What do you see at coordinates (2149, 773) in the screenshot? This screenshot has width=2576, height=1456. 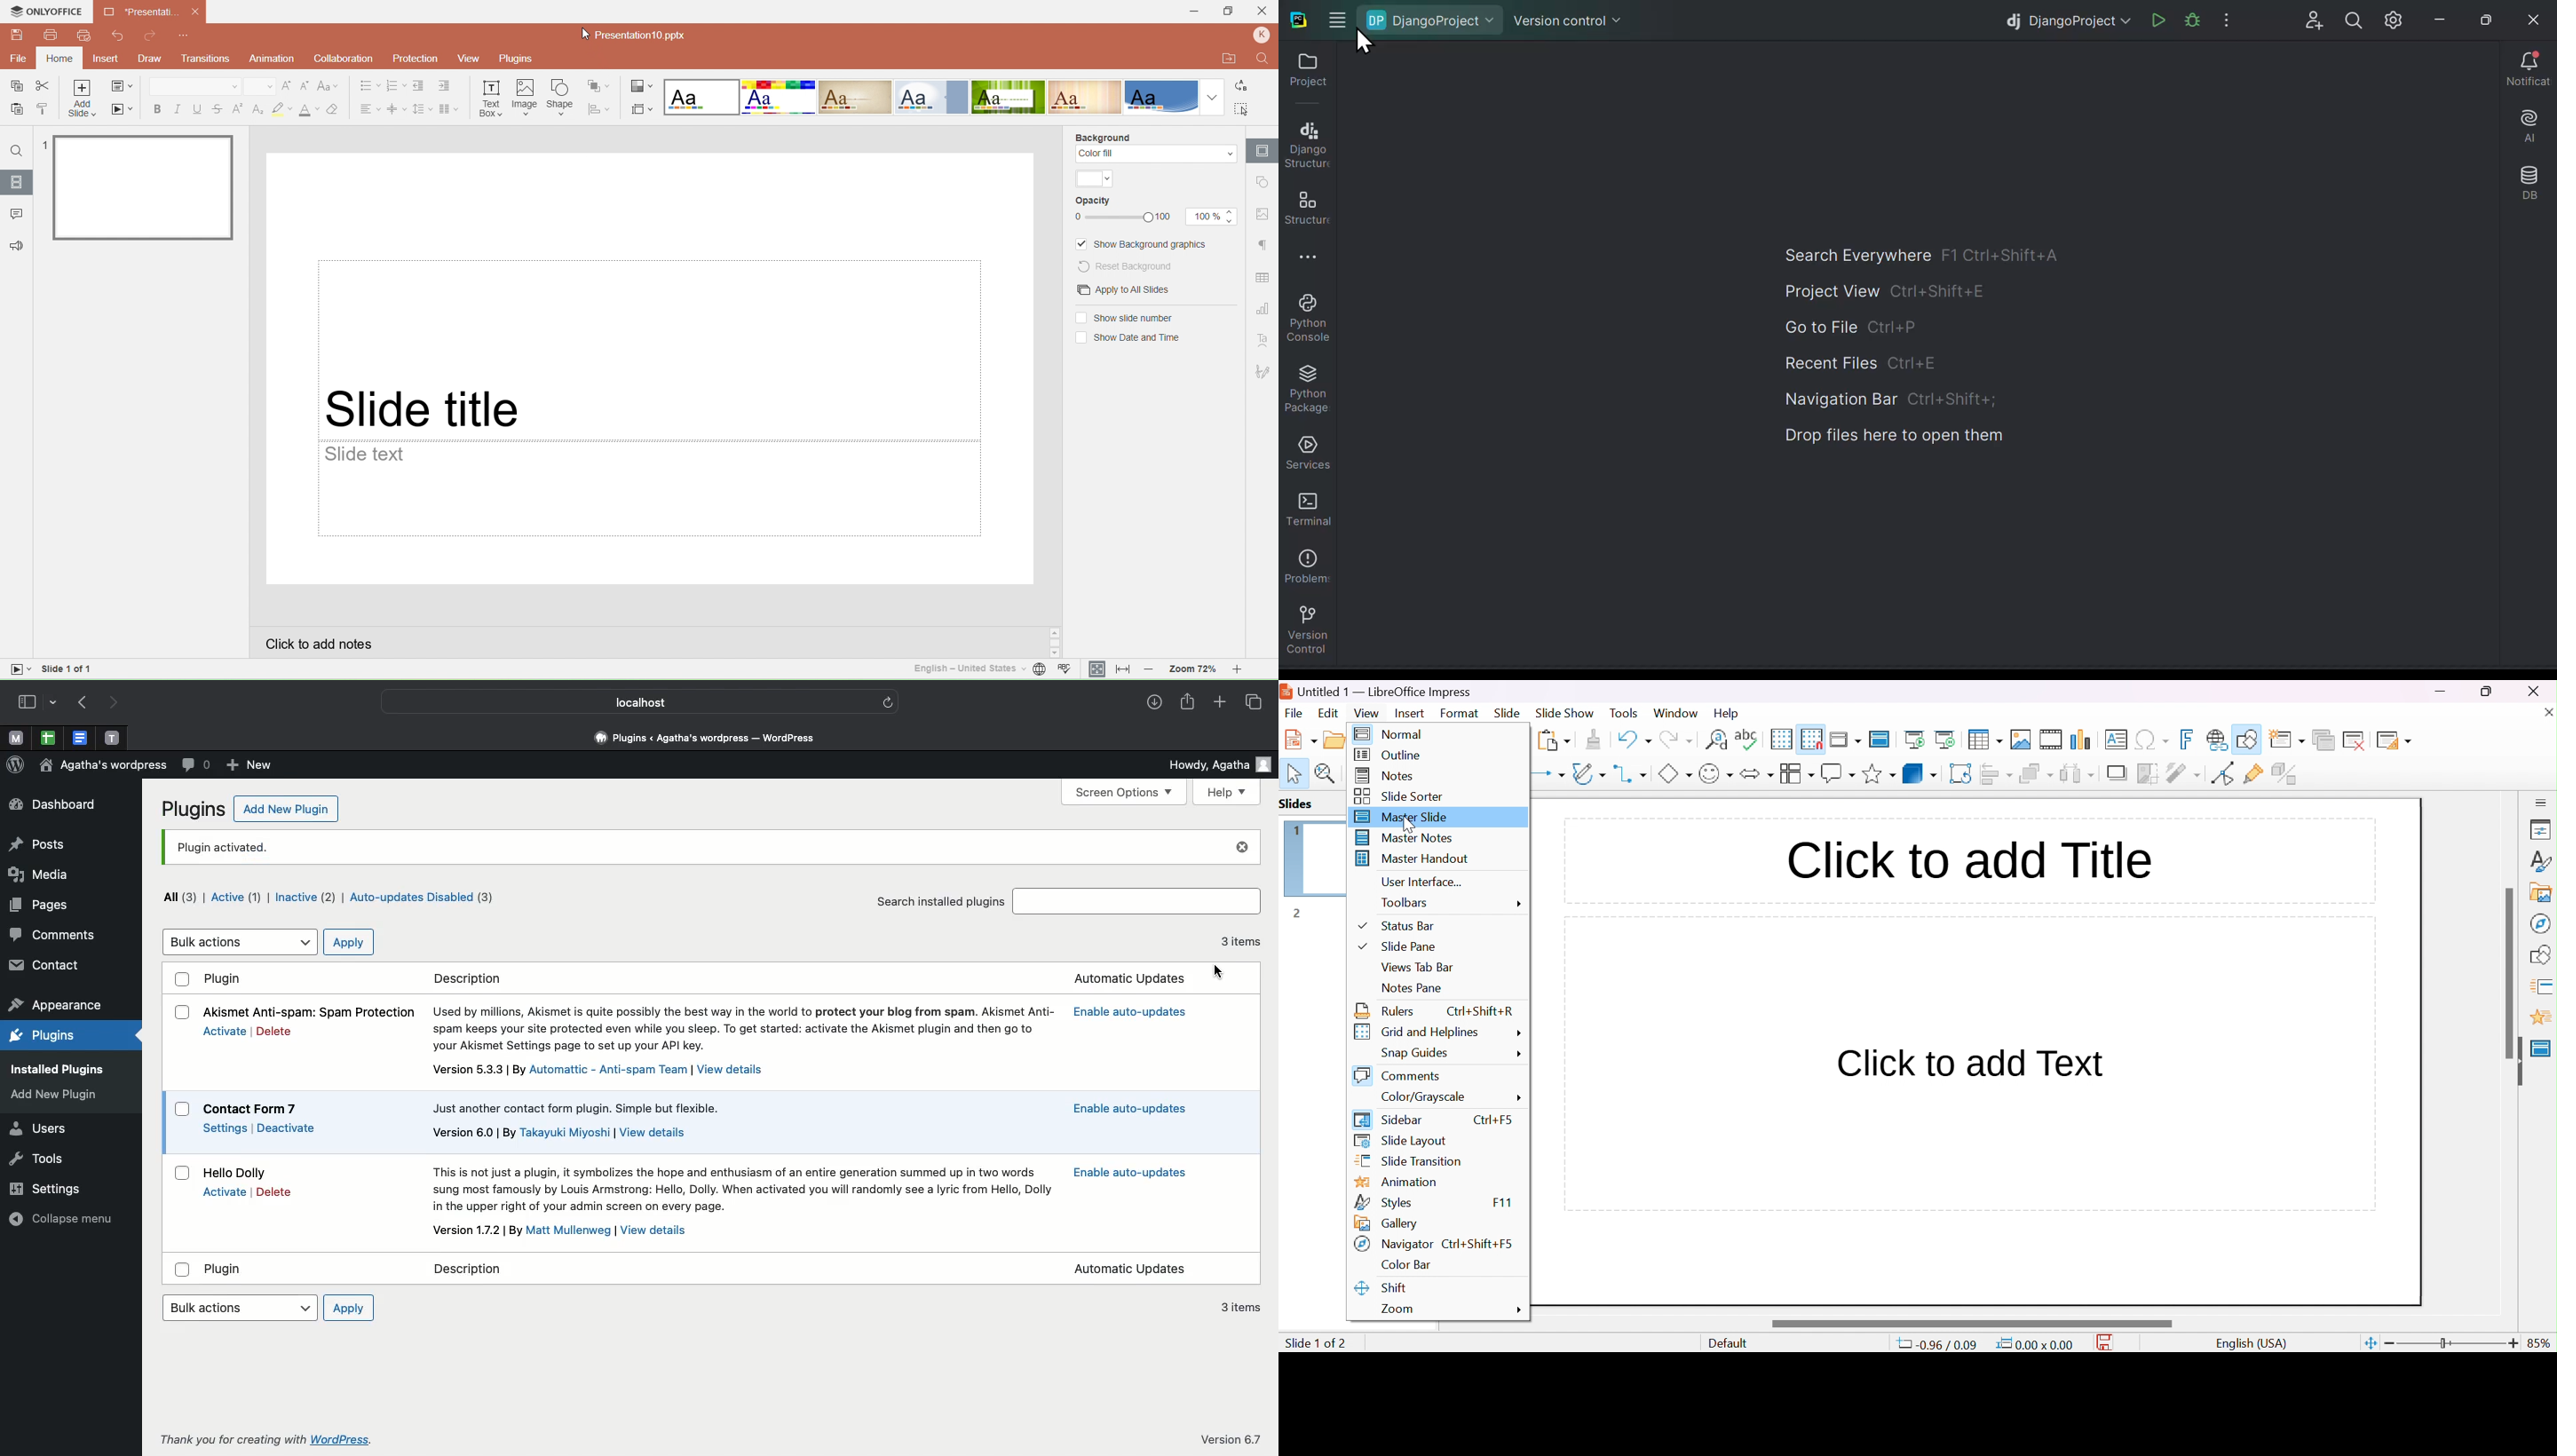 I see `crop image` at bounding box center [2149, 773].